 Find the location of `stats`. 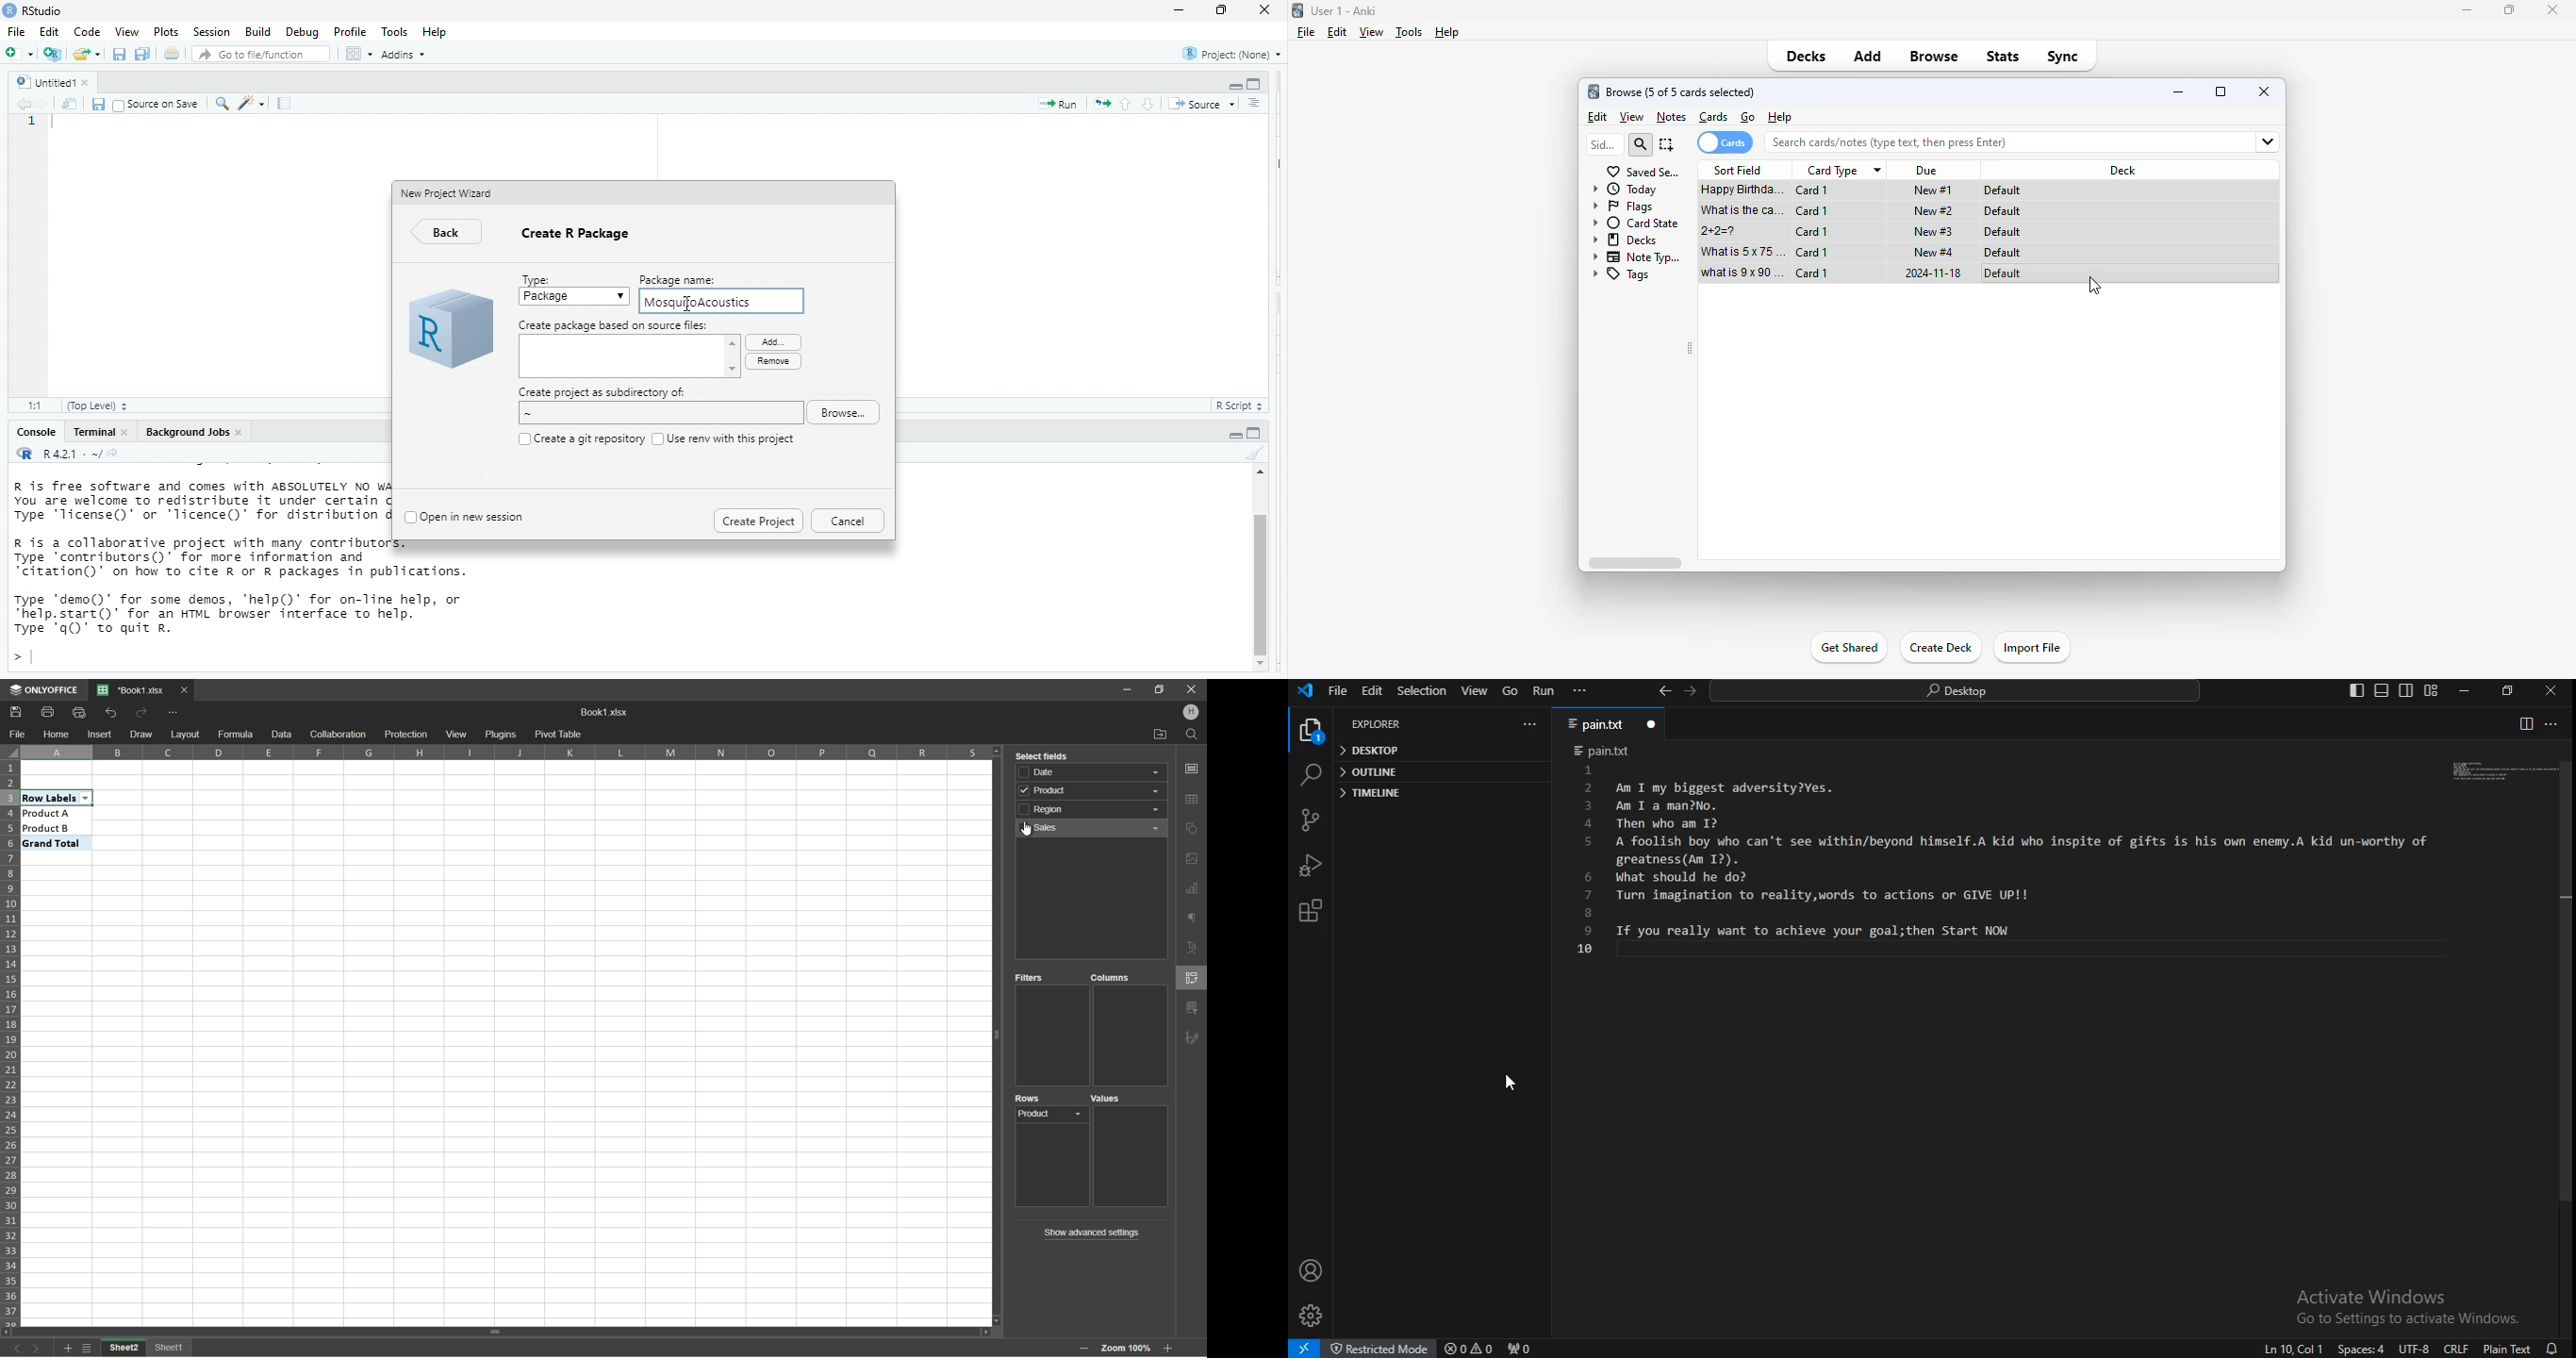

stats is located at coordinates (2004, 56).